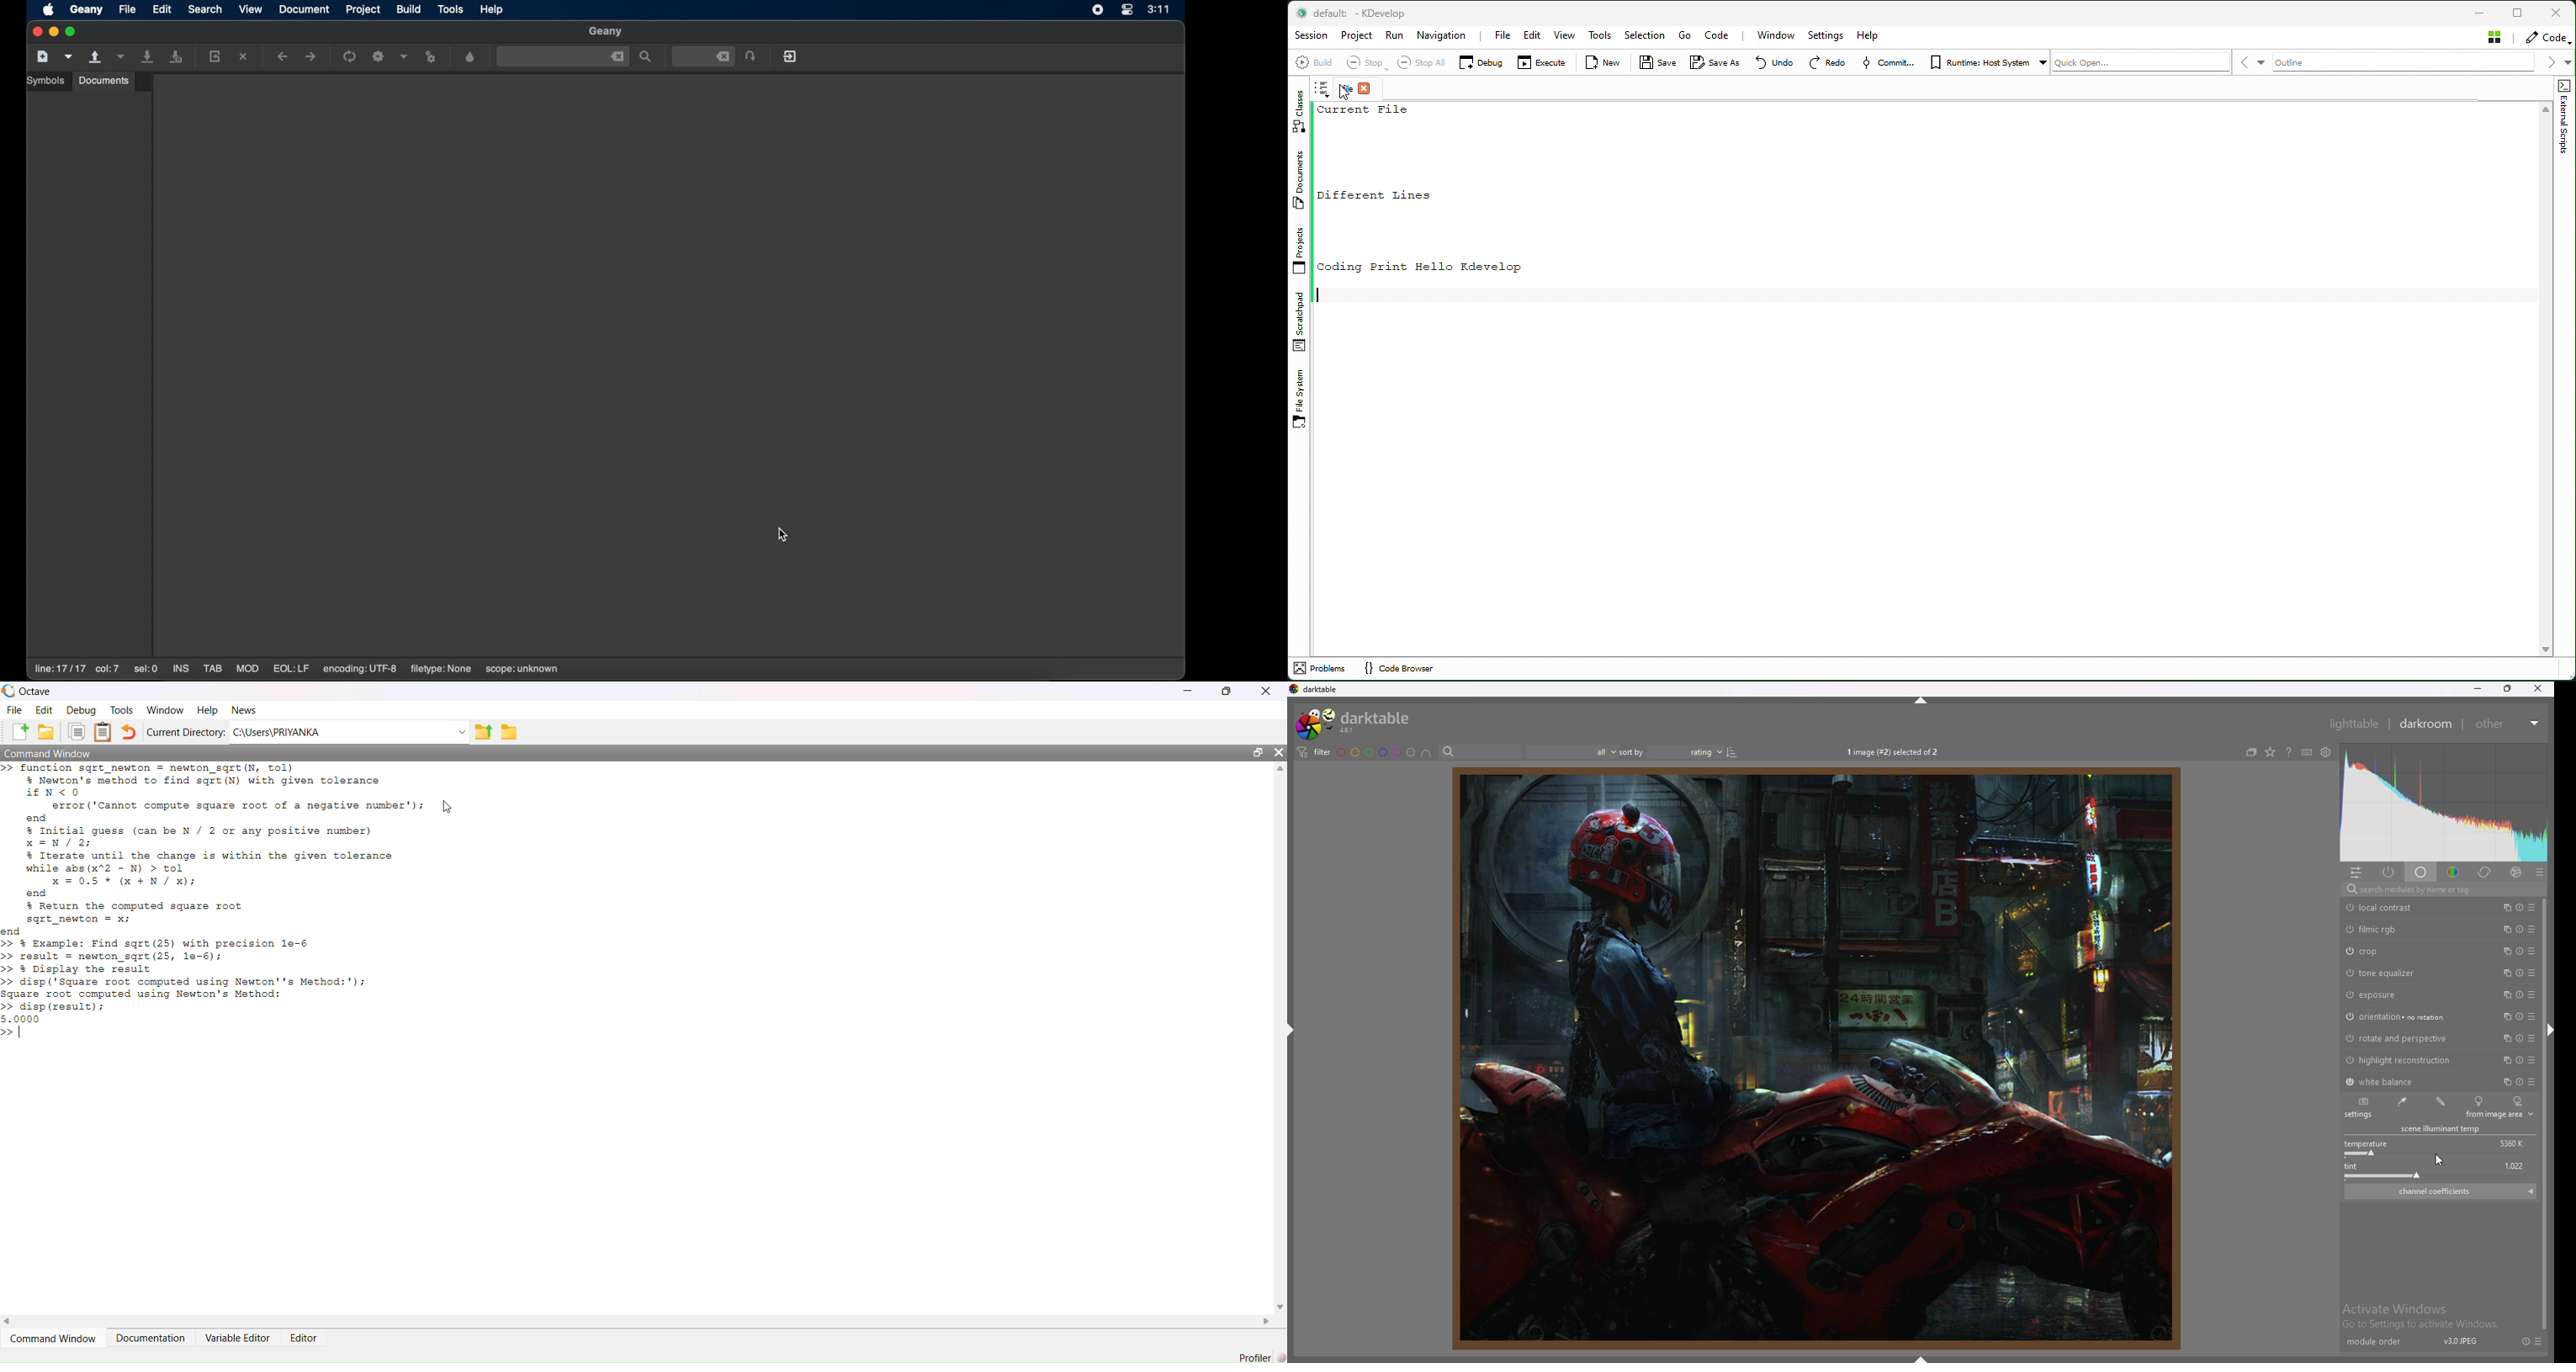 This screenshot has width=2576, height=1372. Describe the element at coordinates (1897, 751) in the screenshot. I see `1 image (#2) selected of 2` at that location.